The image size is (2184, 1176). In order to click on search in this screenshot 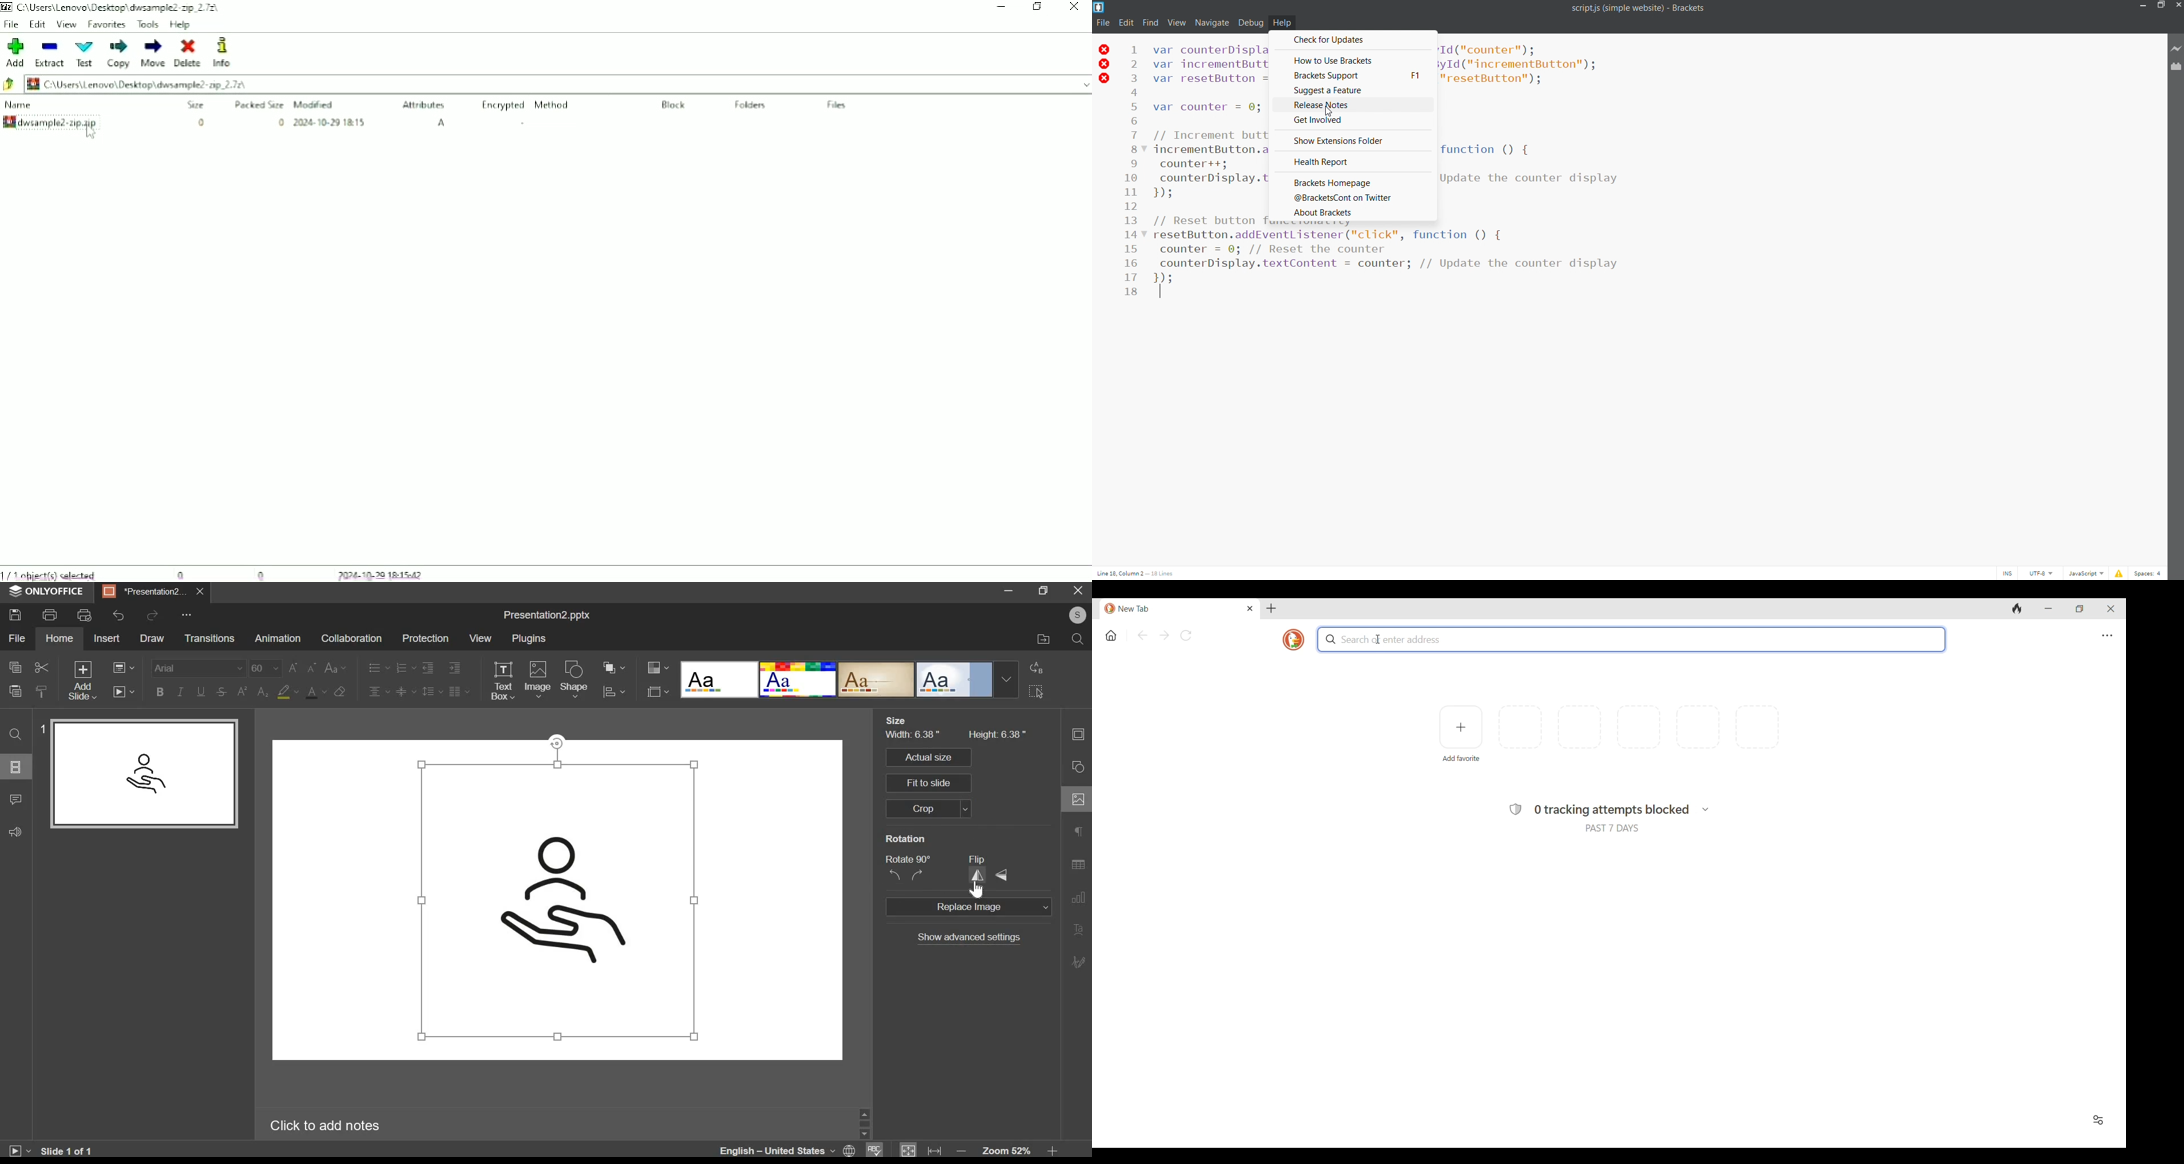, I will do `click(1075, 639)`.